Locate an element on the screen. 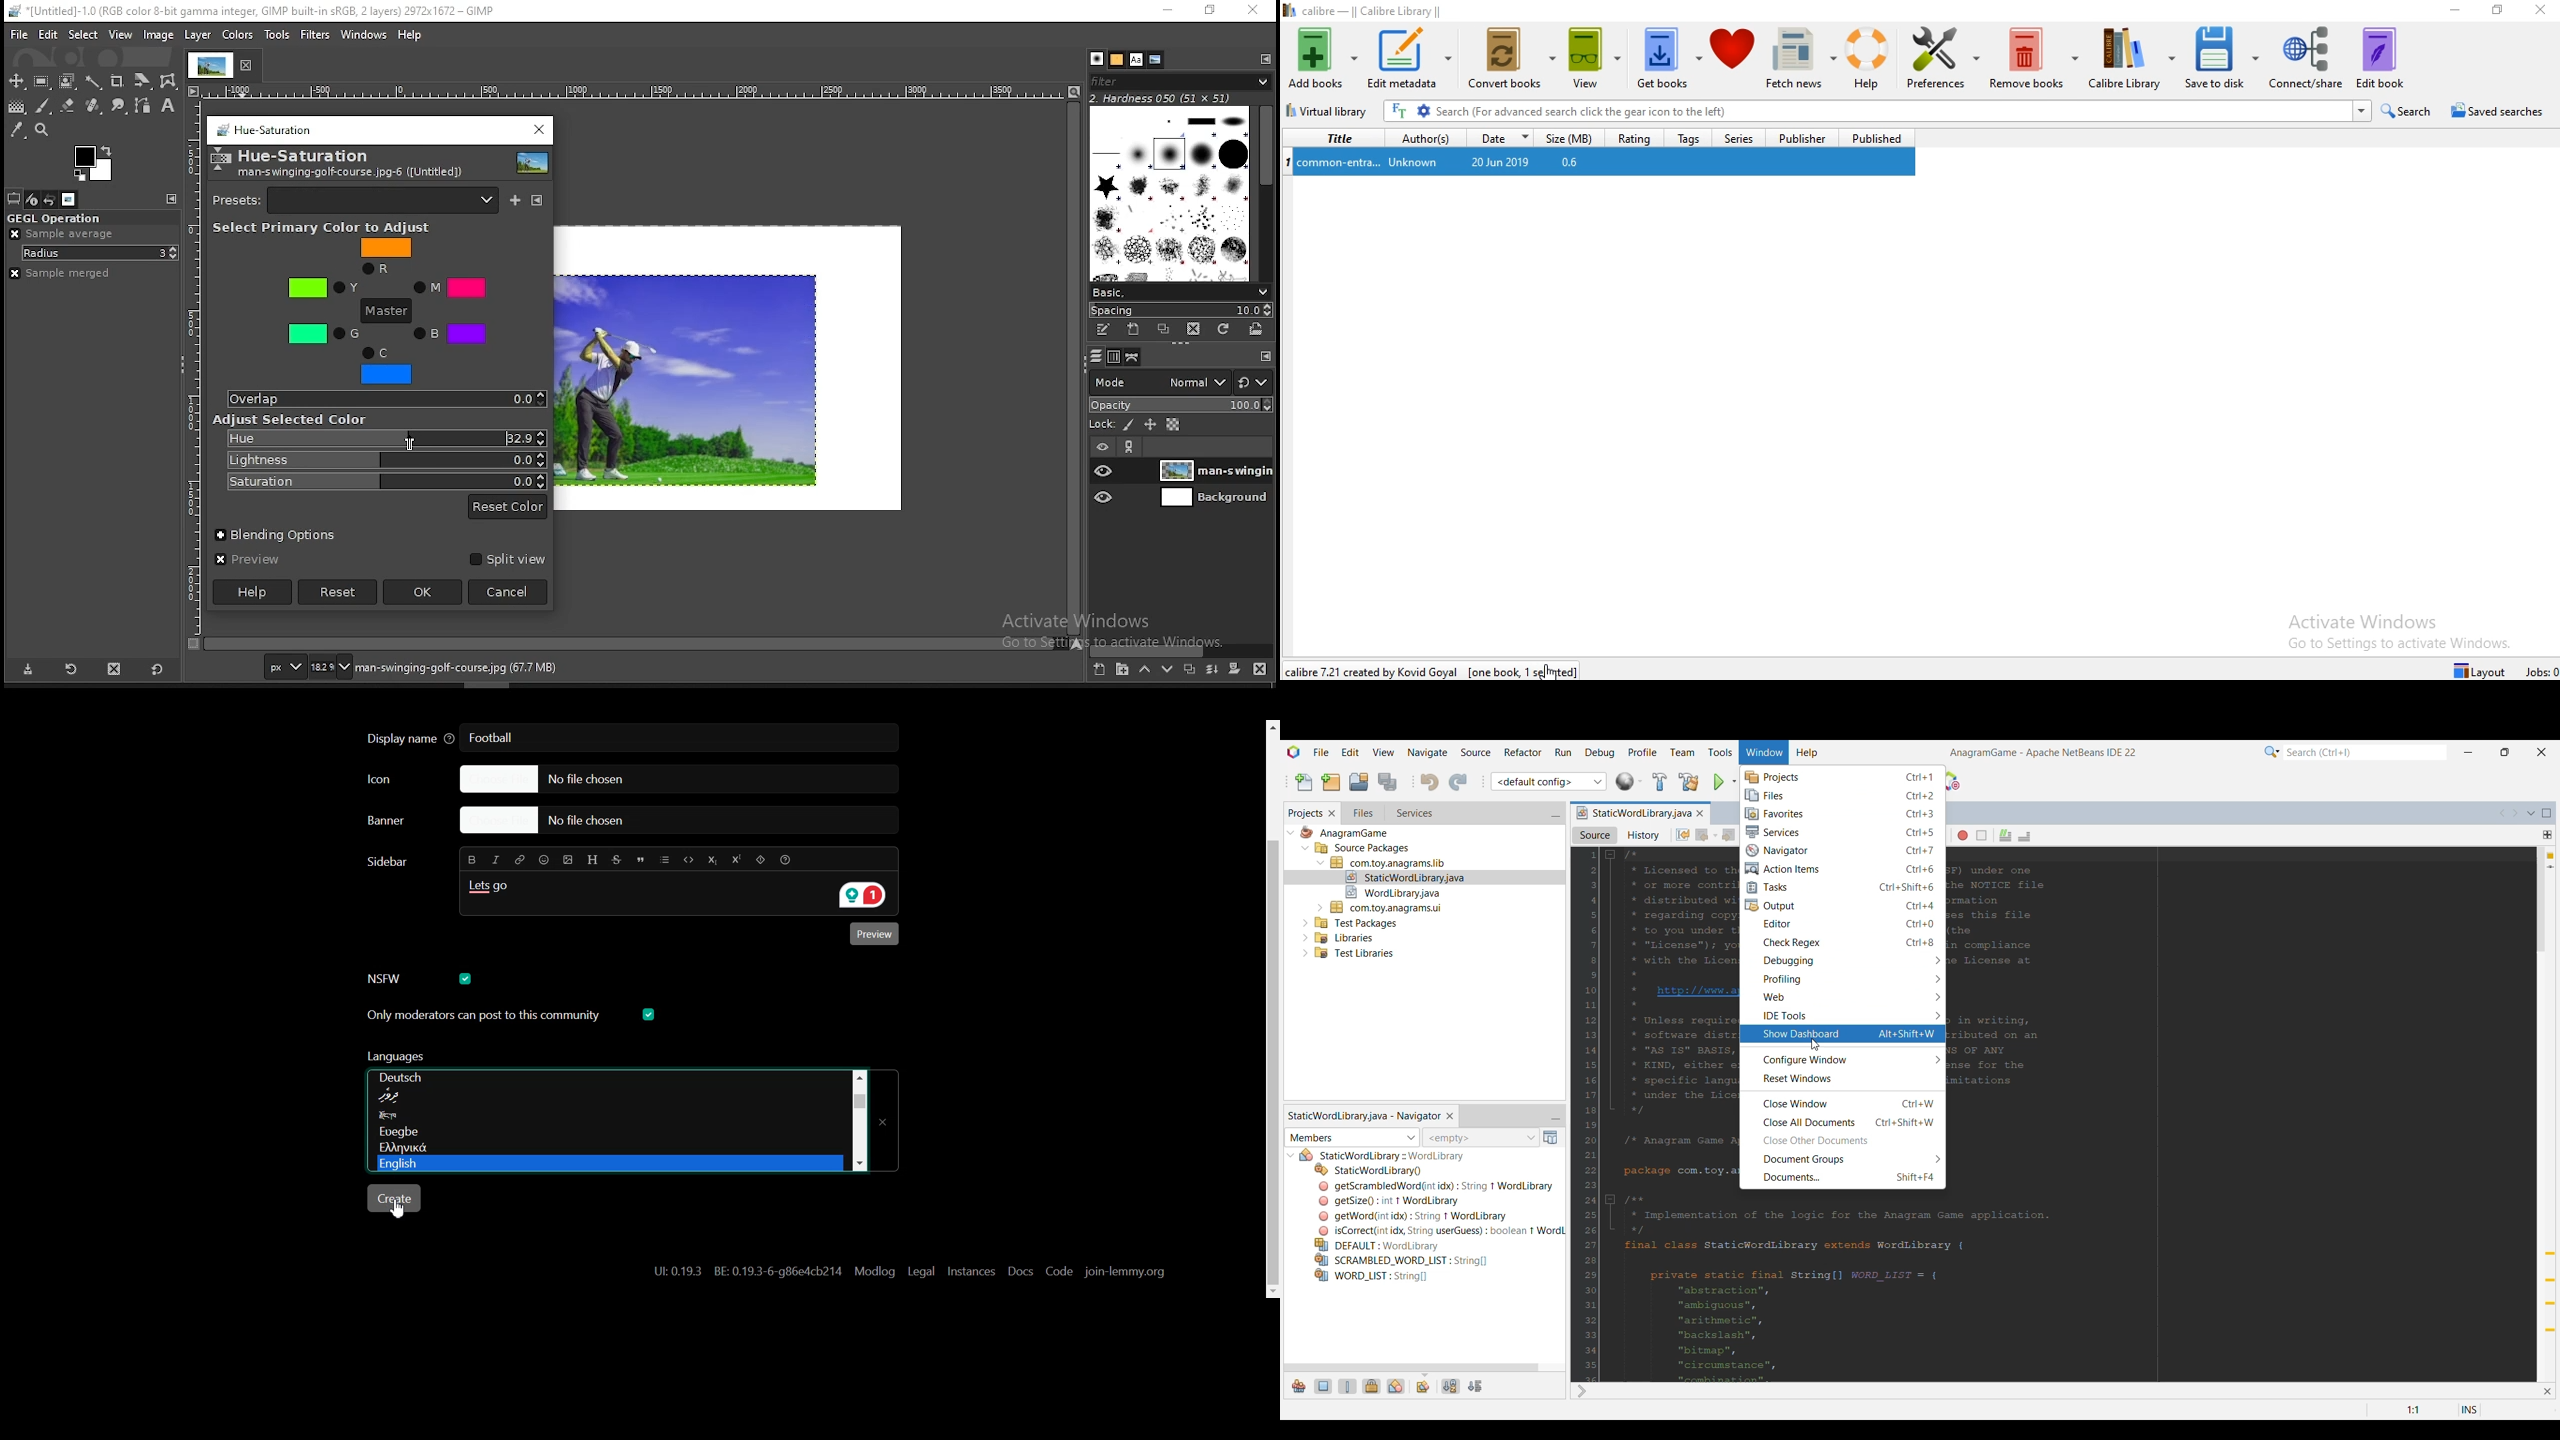 The width and height of the screenshot is (2576, 1456). brushes is located at coordinates (1095, 58).